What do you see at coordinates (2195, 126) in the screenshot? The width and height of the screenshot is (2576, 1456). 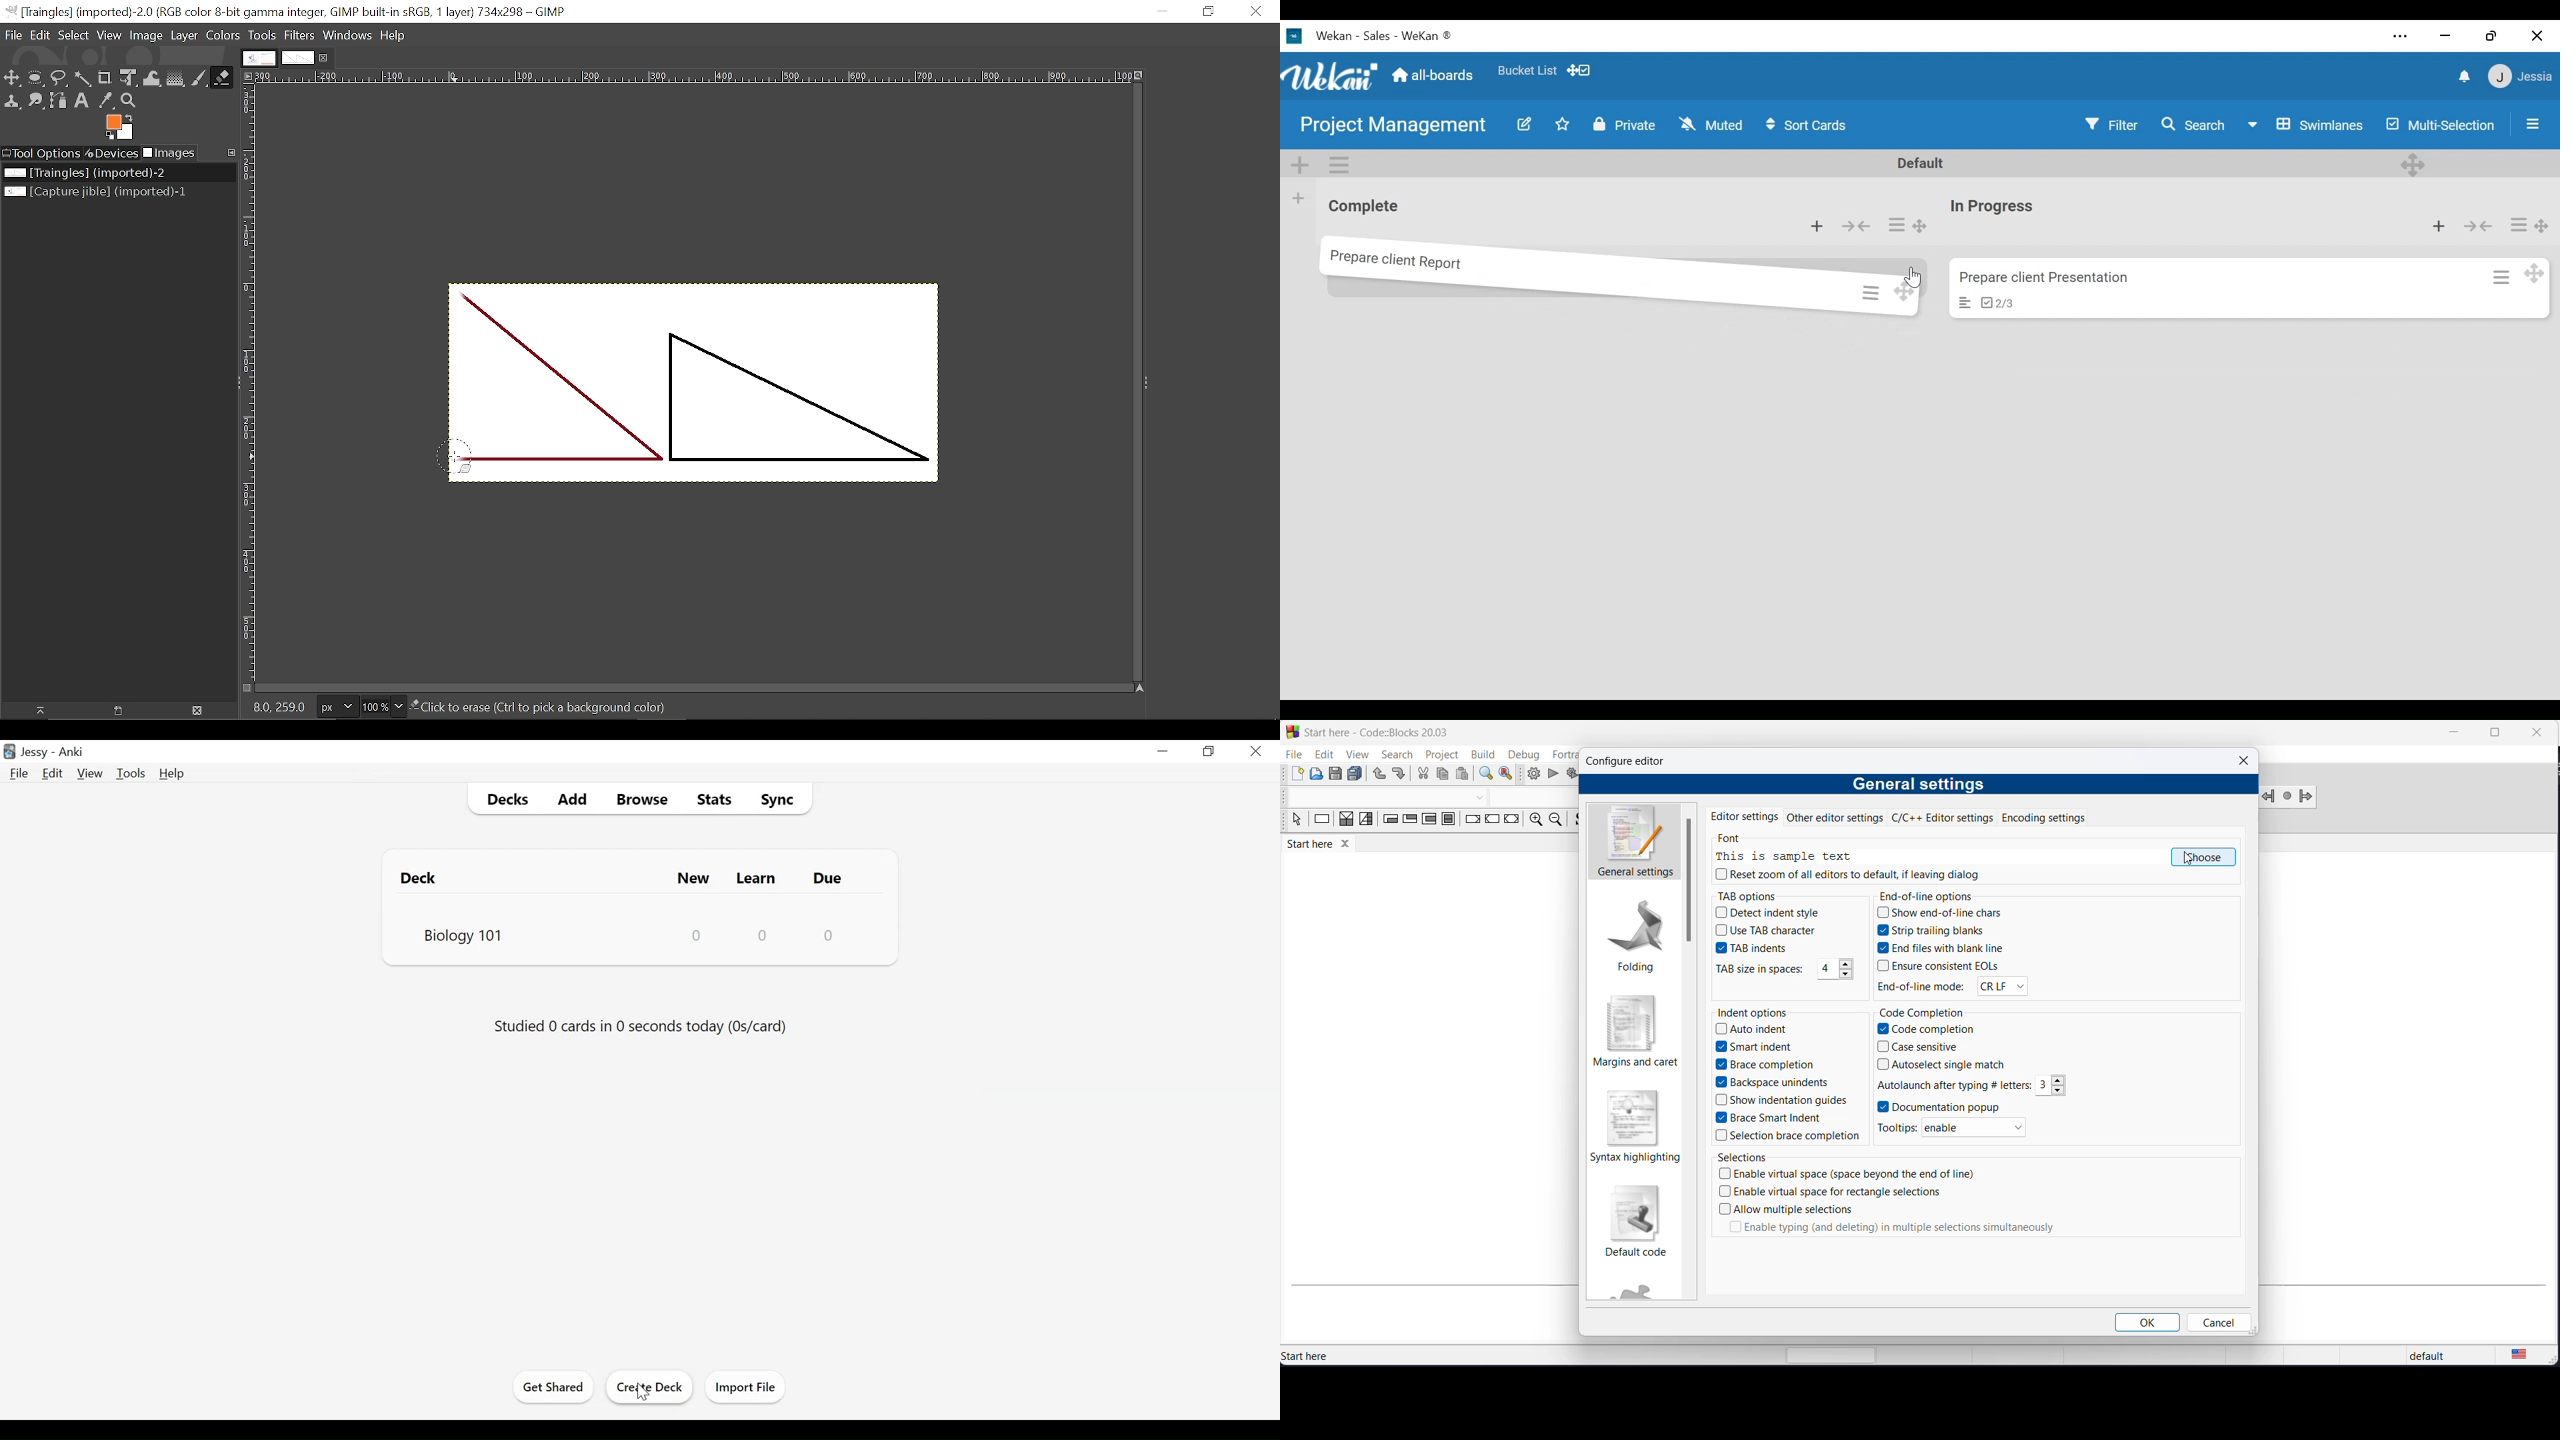 I see `Search` at bounding box center [2195, 126].